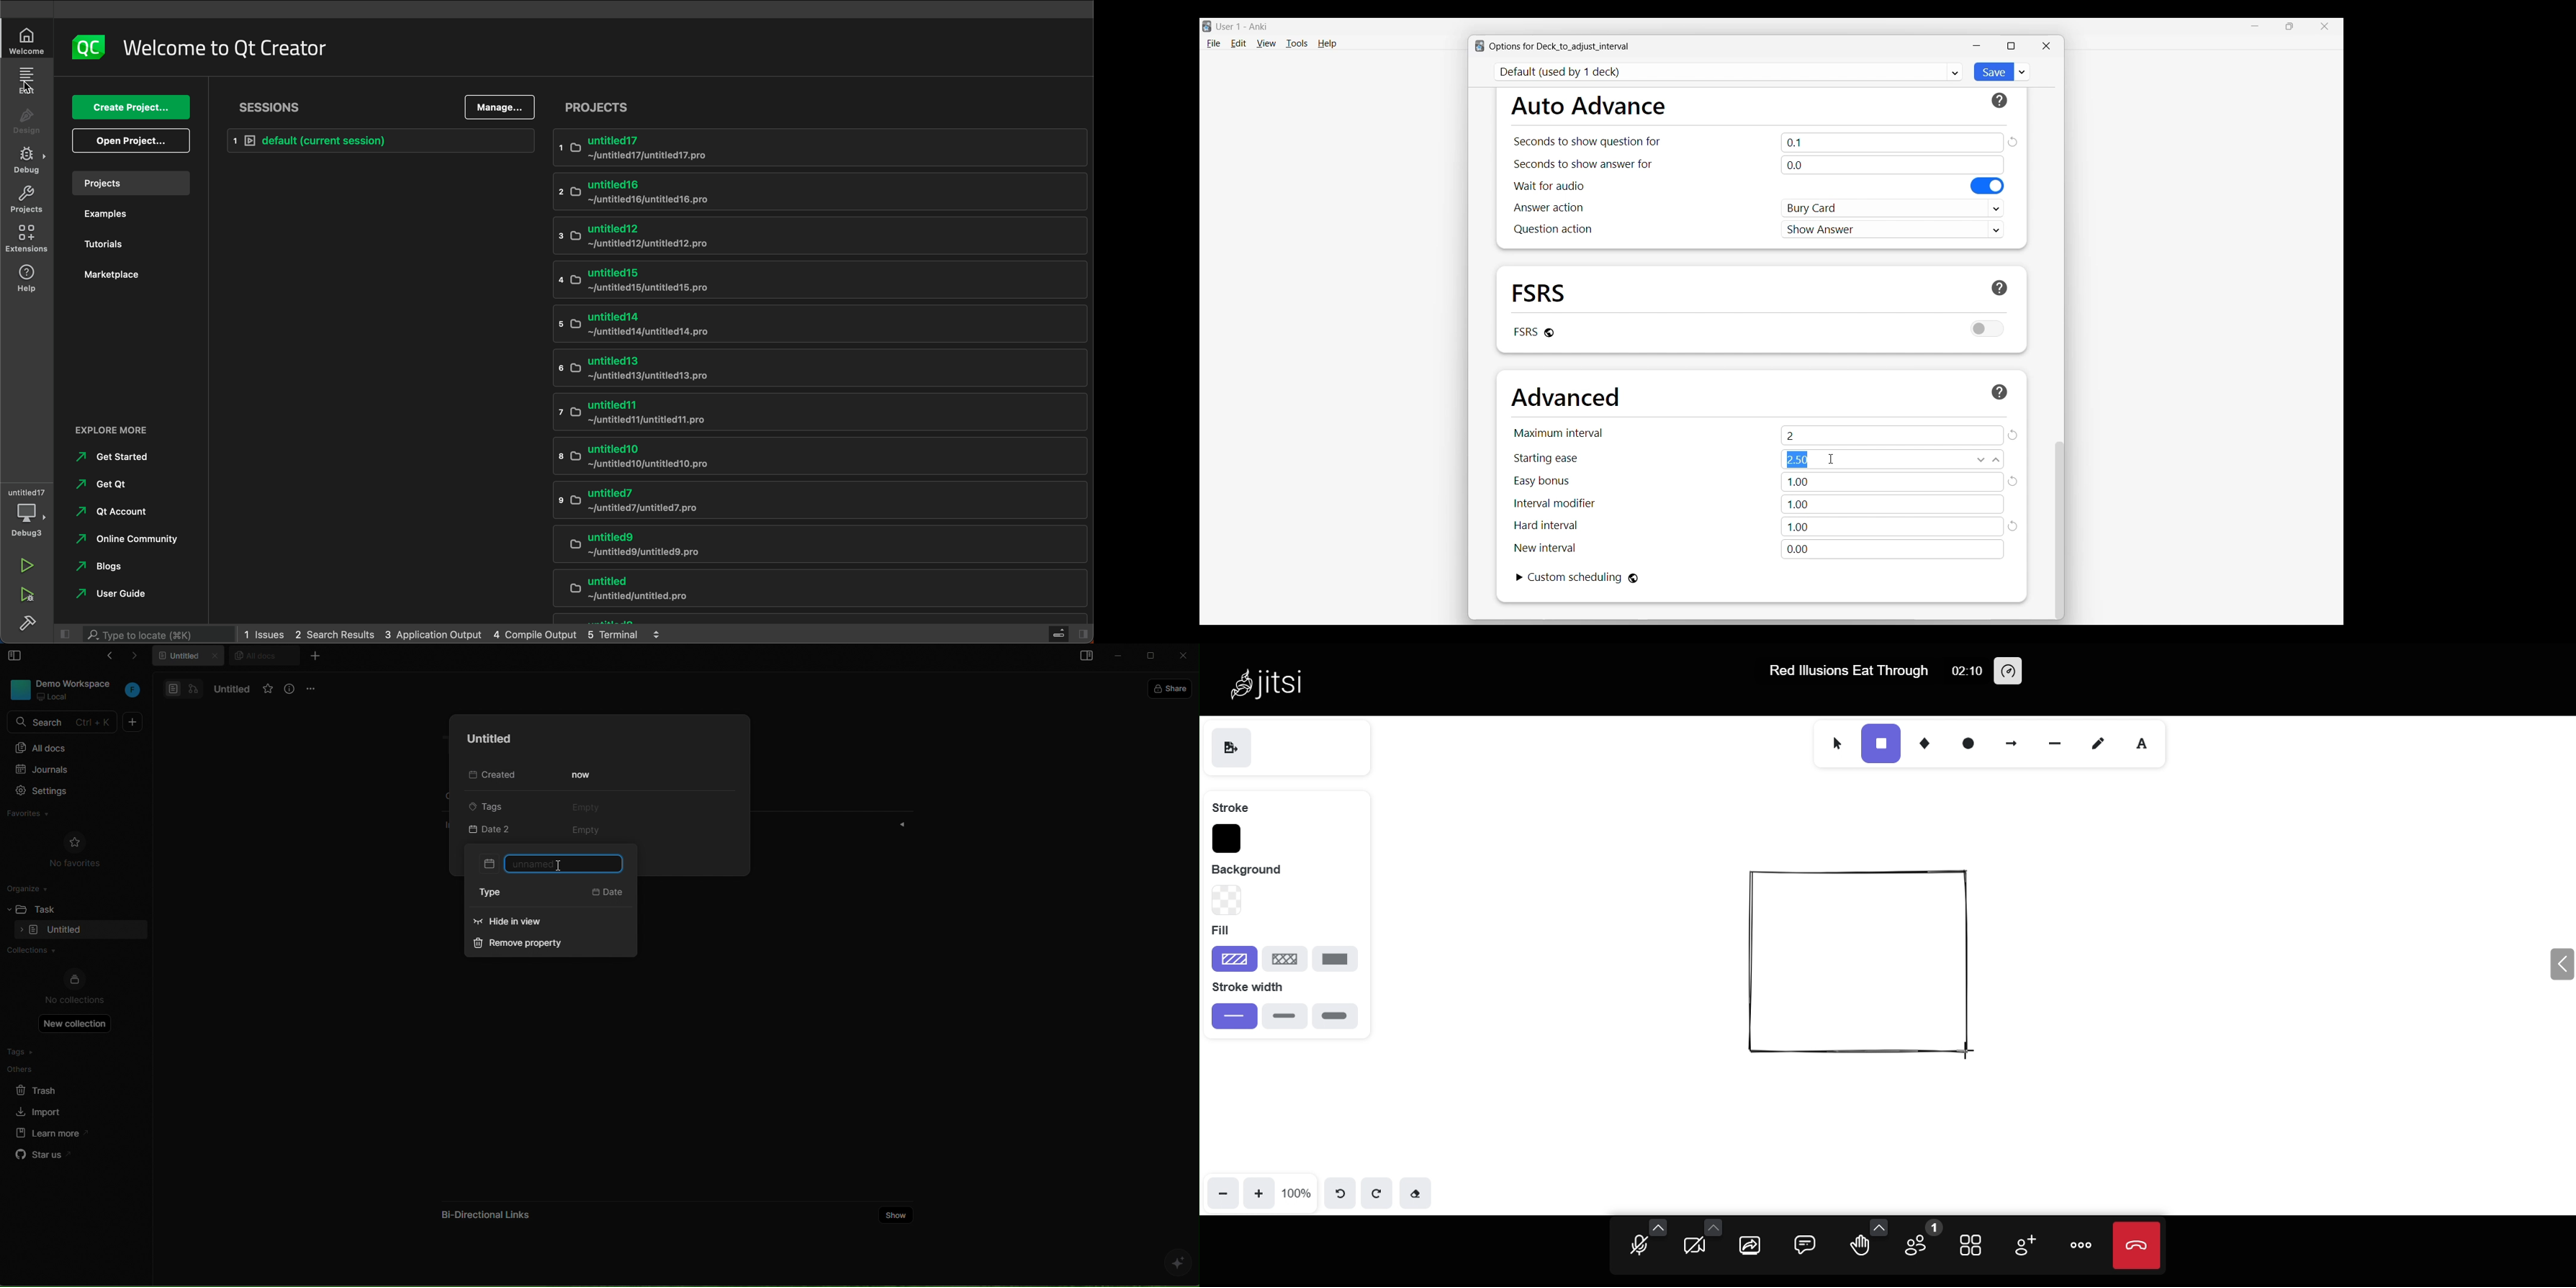 This screenshot has height=1288, width=2576. What do you see at coordinates (1832, 459) in the screenshot?
I see `cursor` at bounding box center [1832, 459].